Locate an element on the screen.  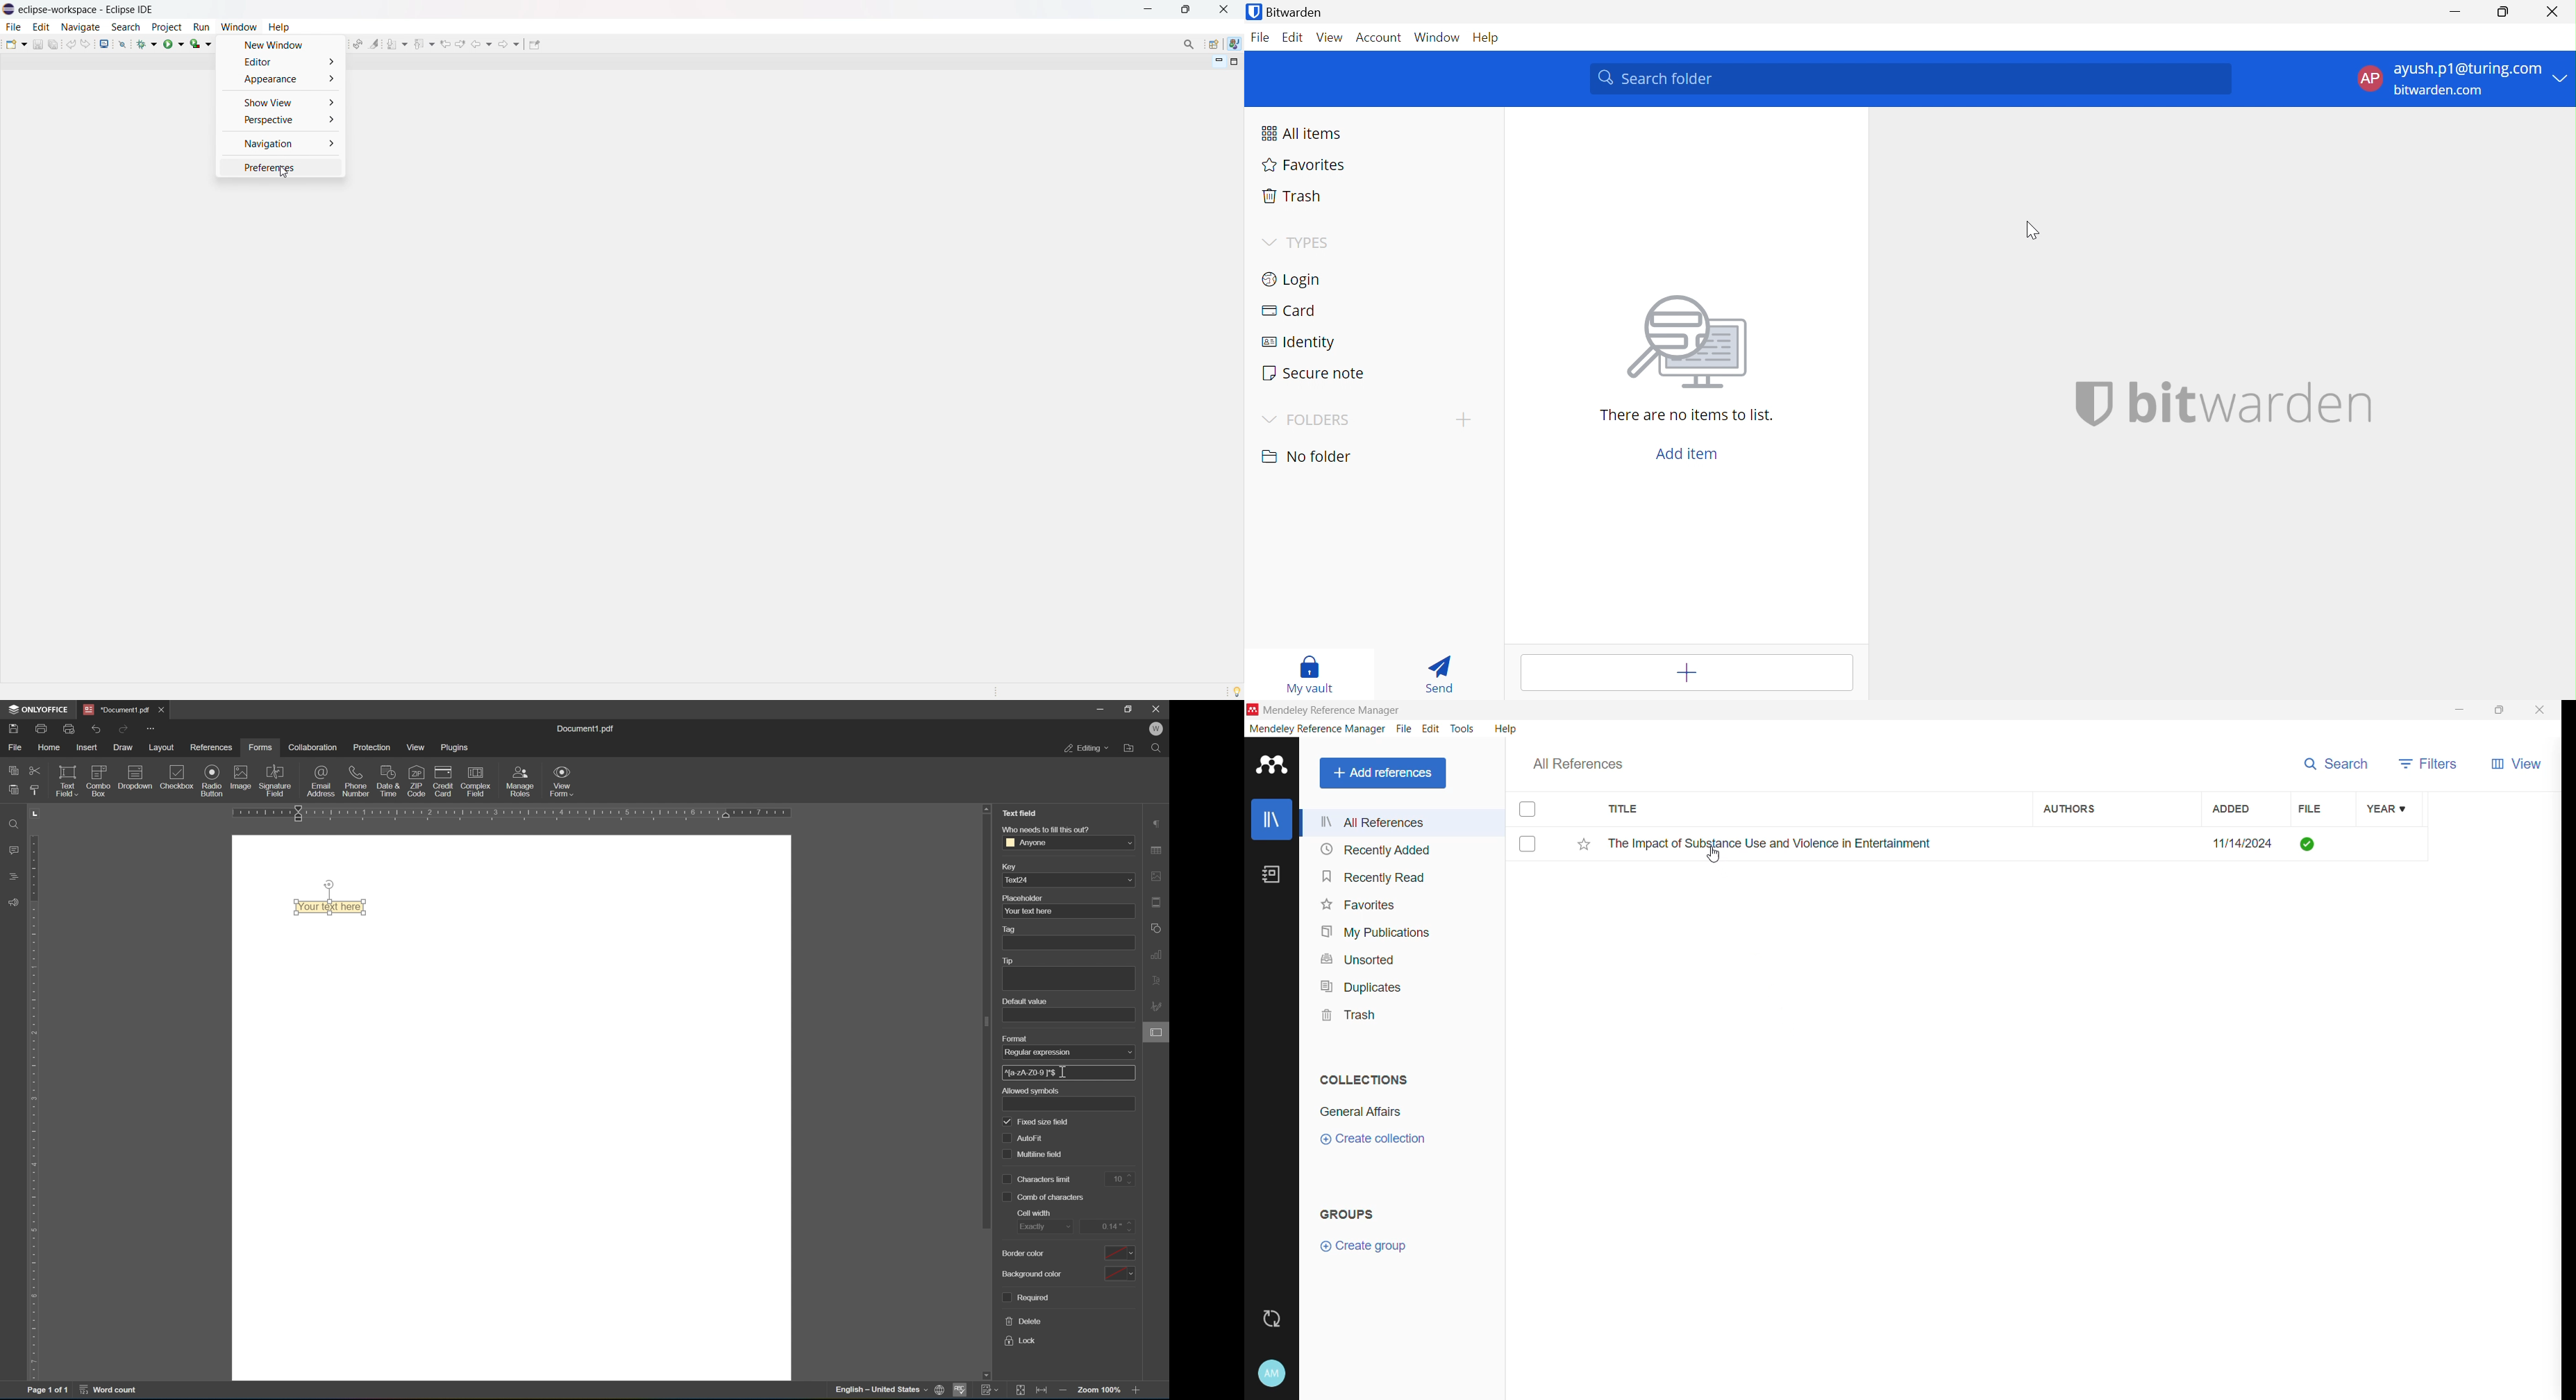
Add item is located at coordinates (1687, 455).